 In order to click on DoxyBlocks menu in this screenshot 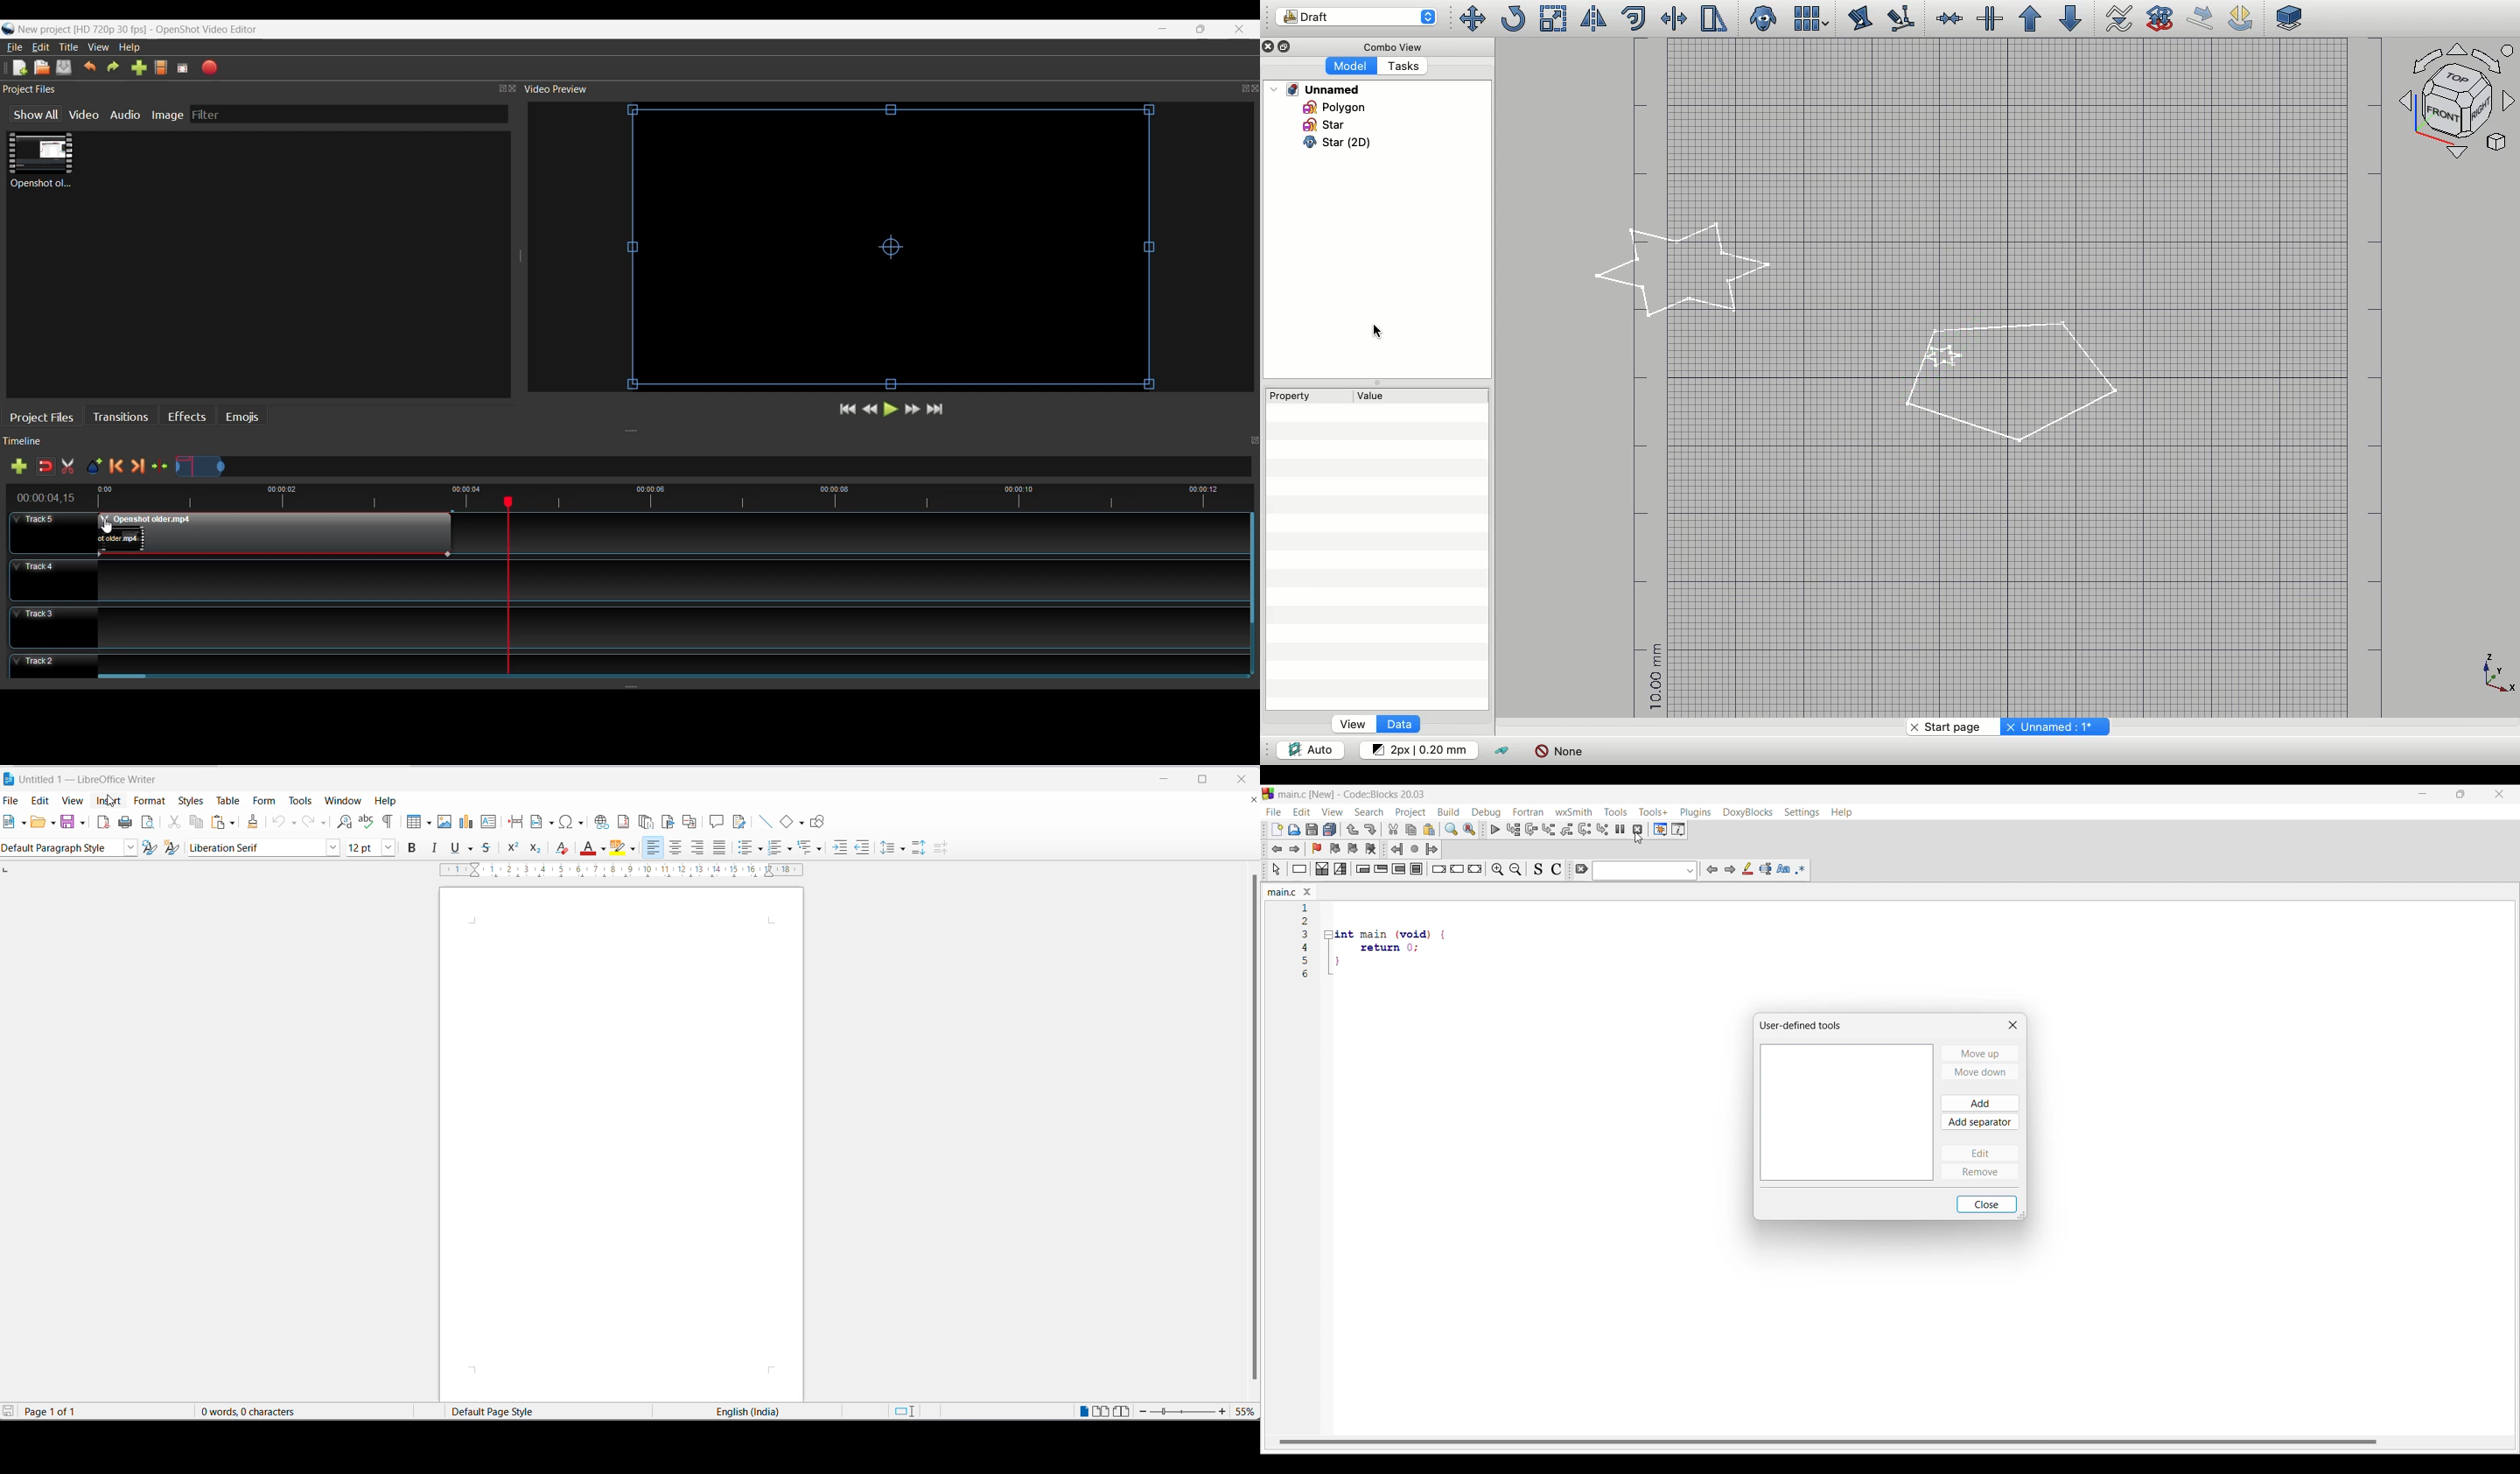, I will do `click(1748, 812)`.